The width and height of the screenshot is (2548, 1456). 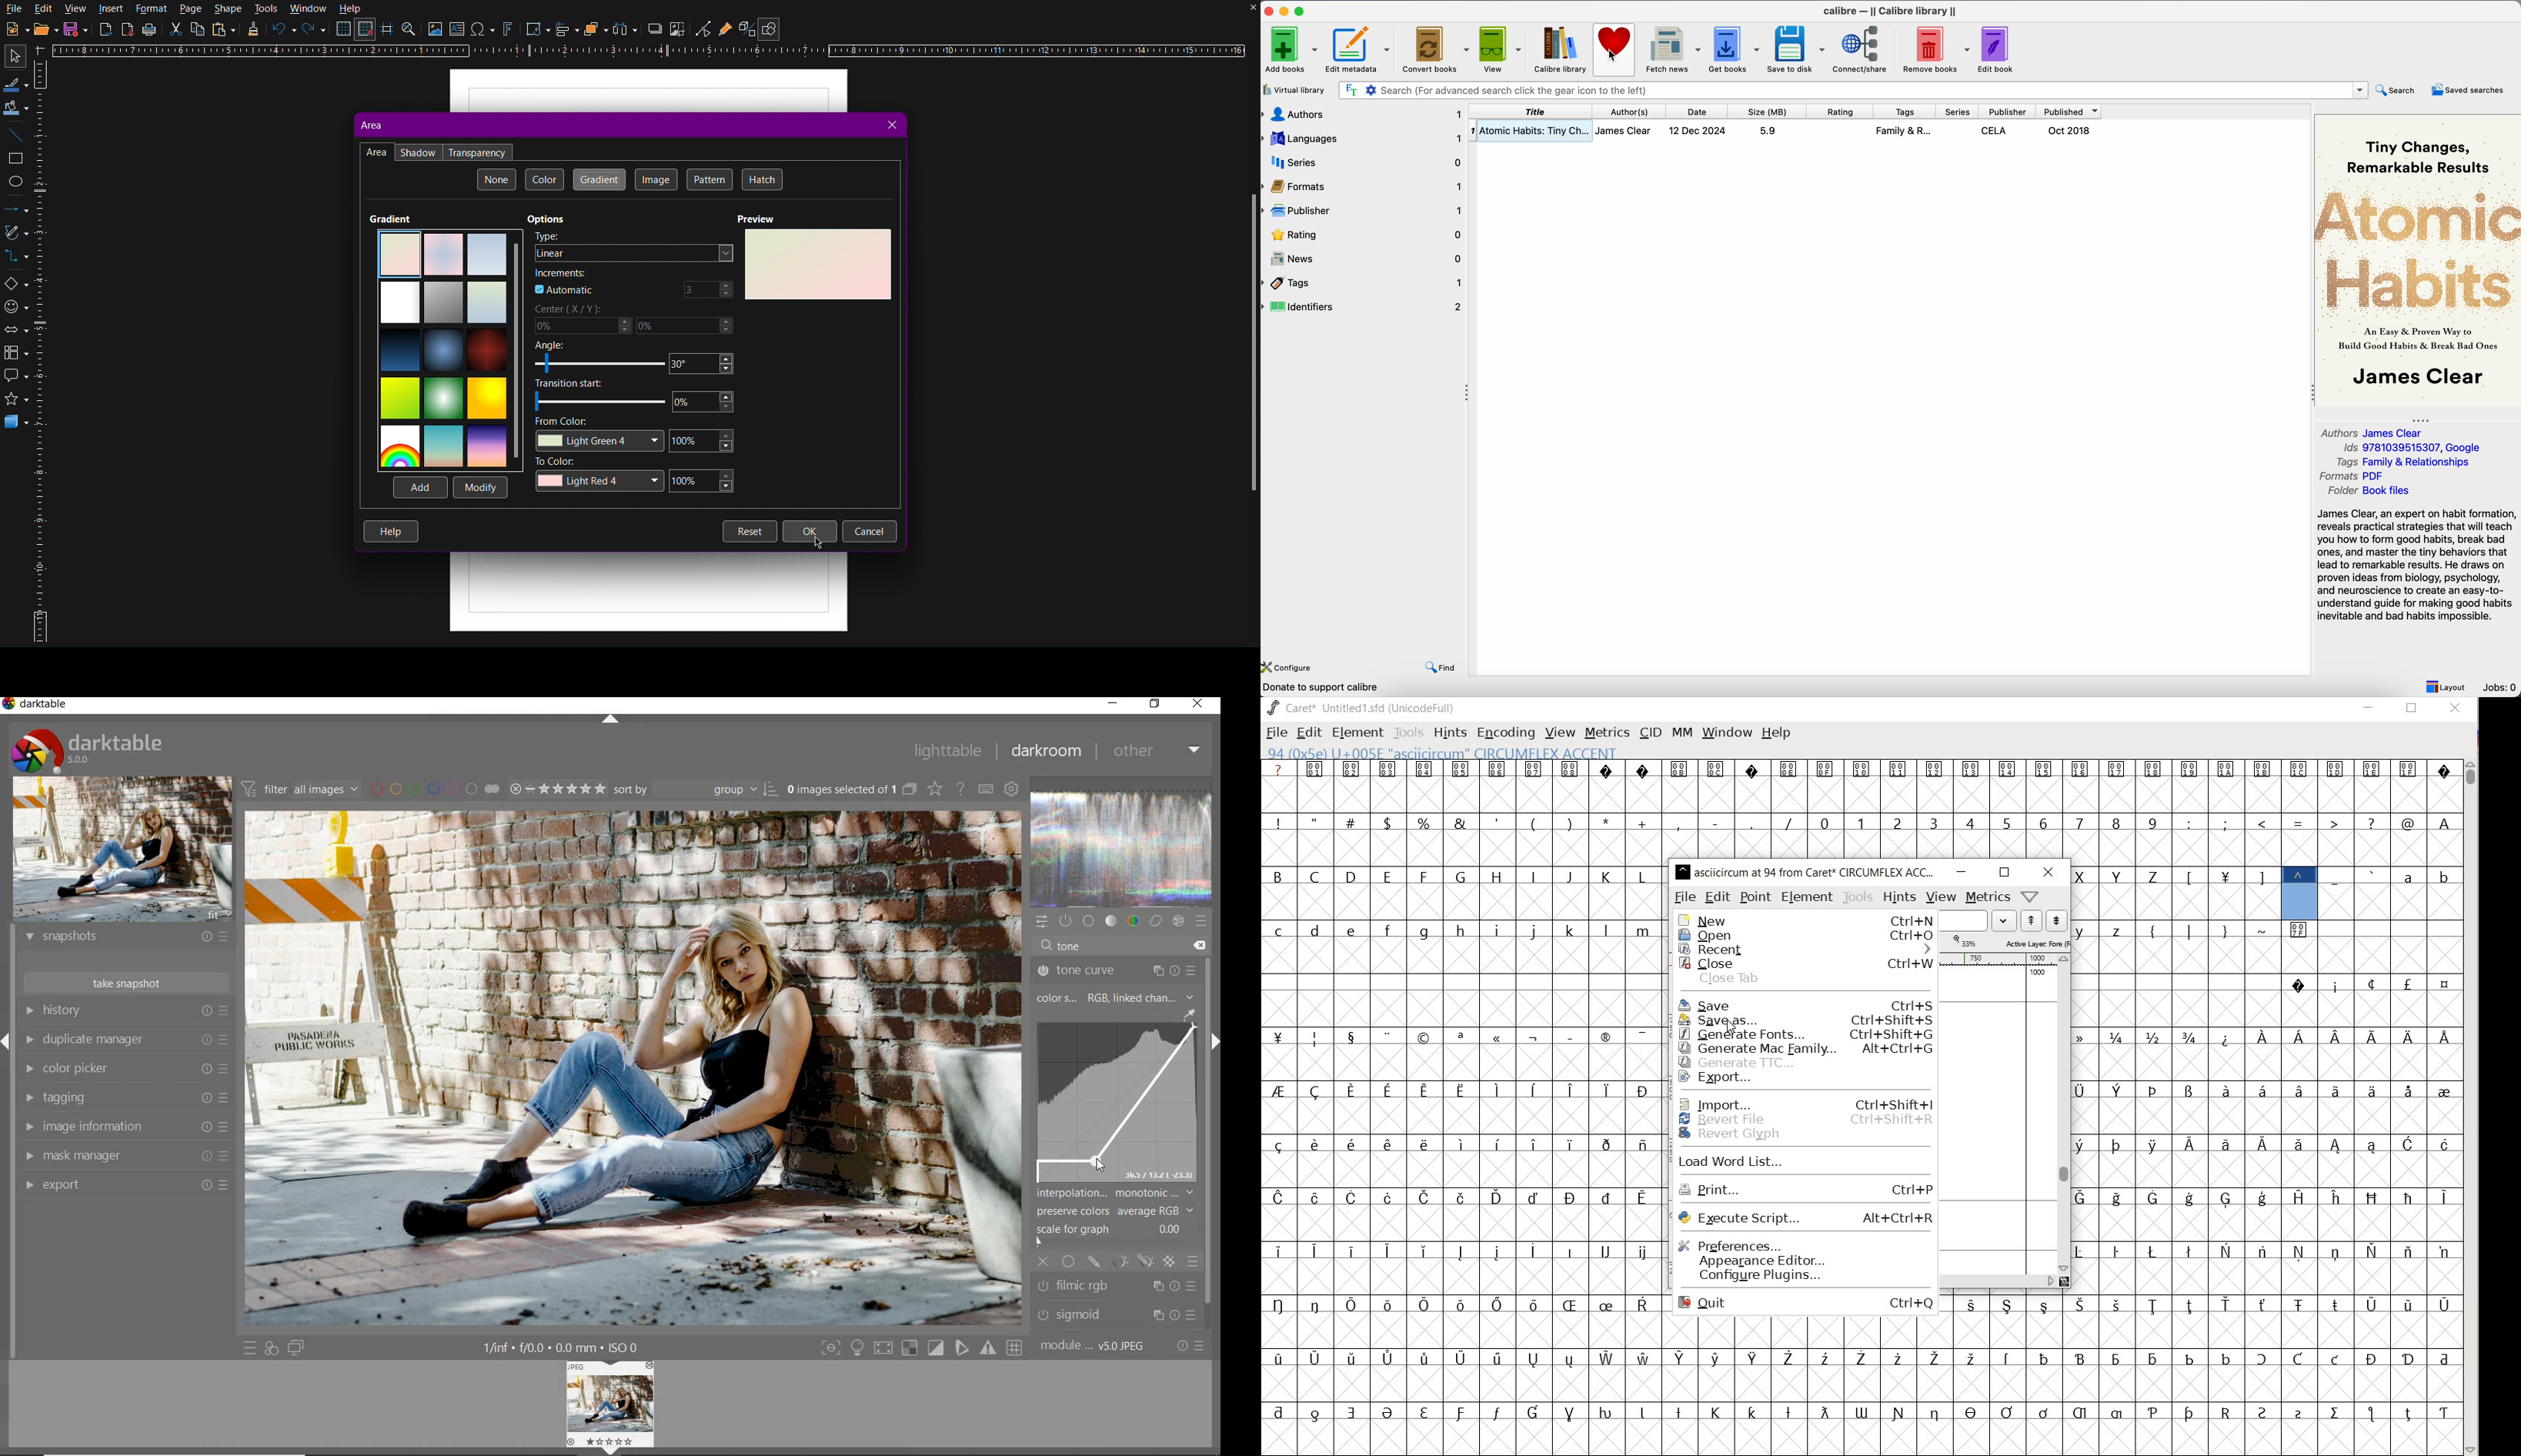 I want to click on filter images based on their modules, so click(x=302, y=790).